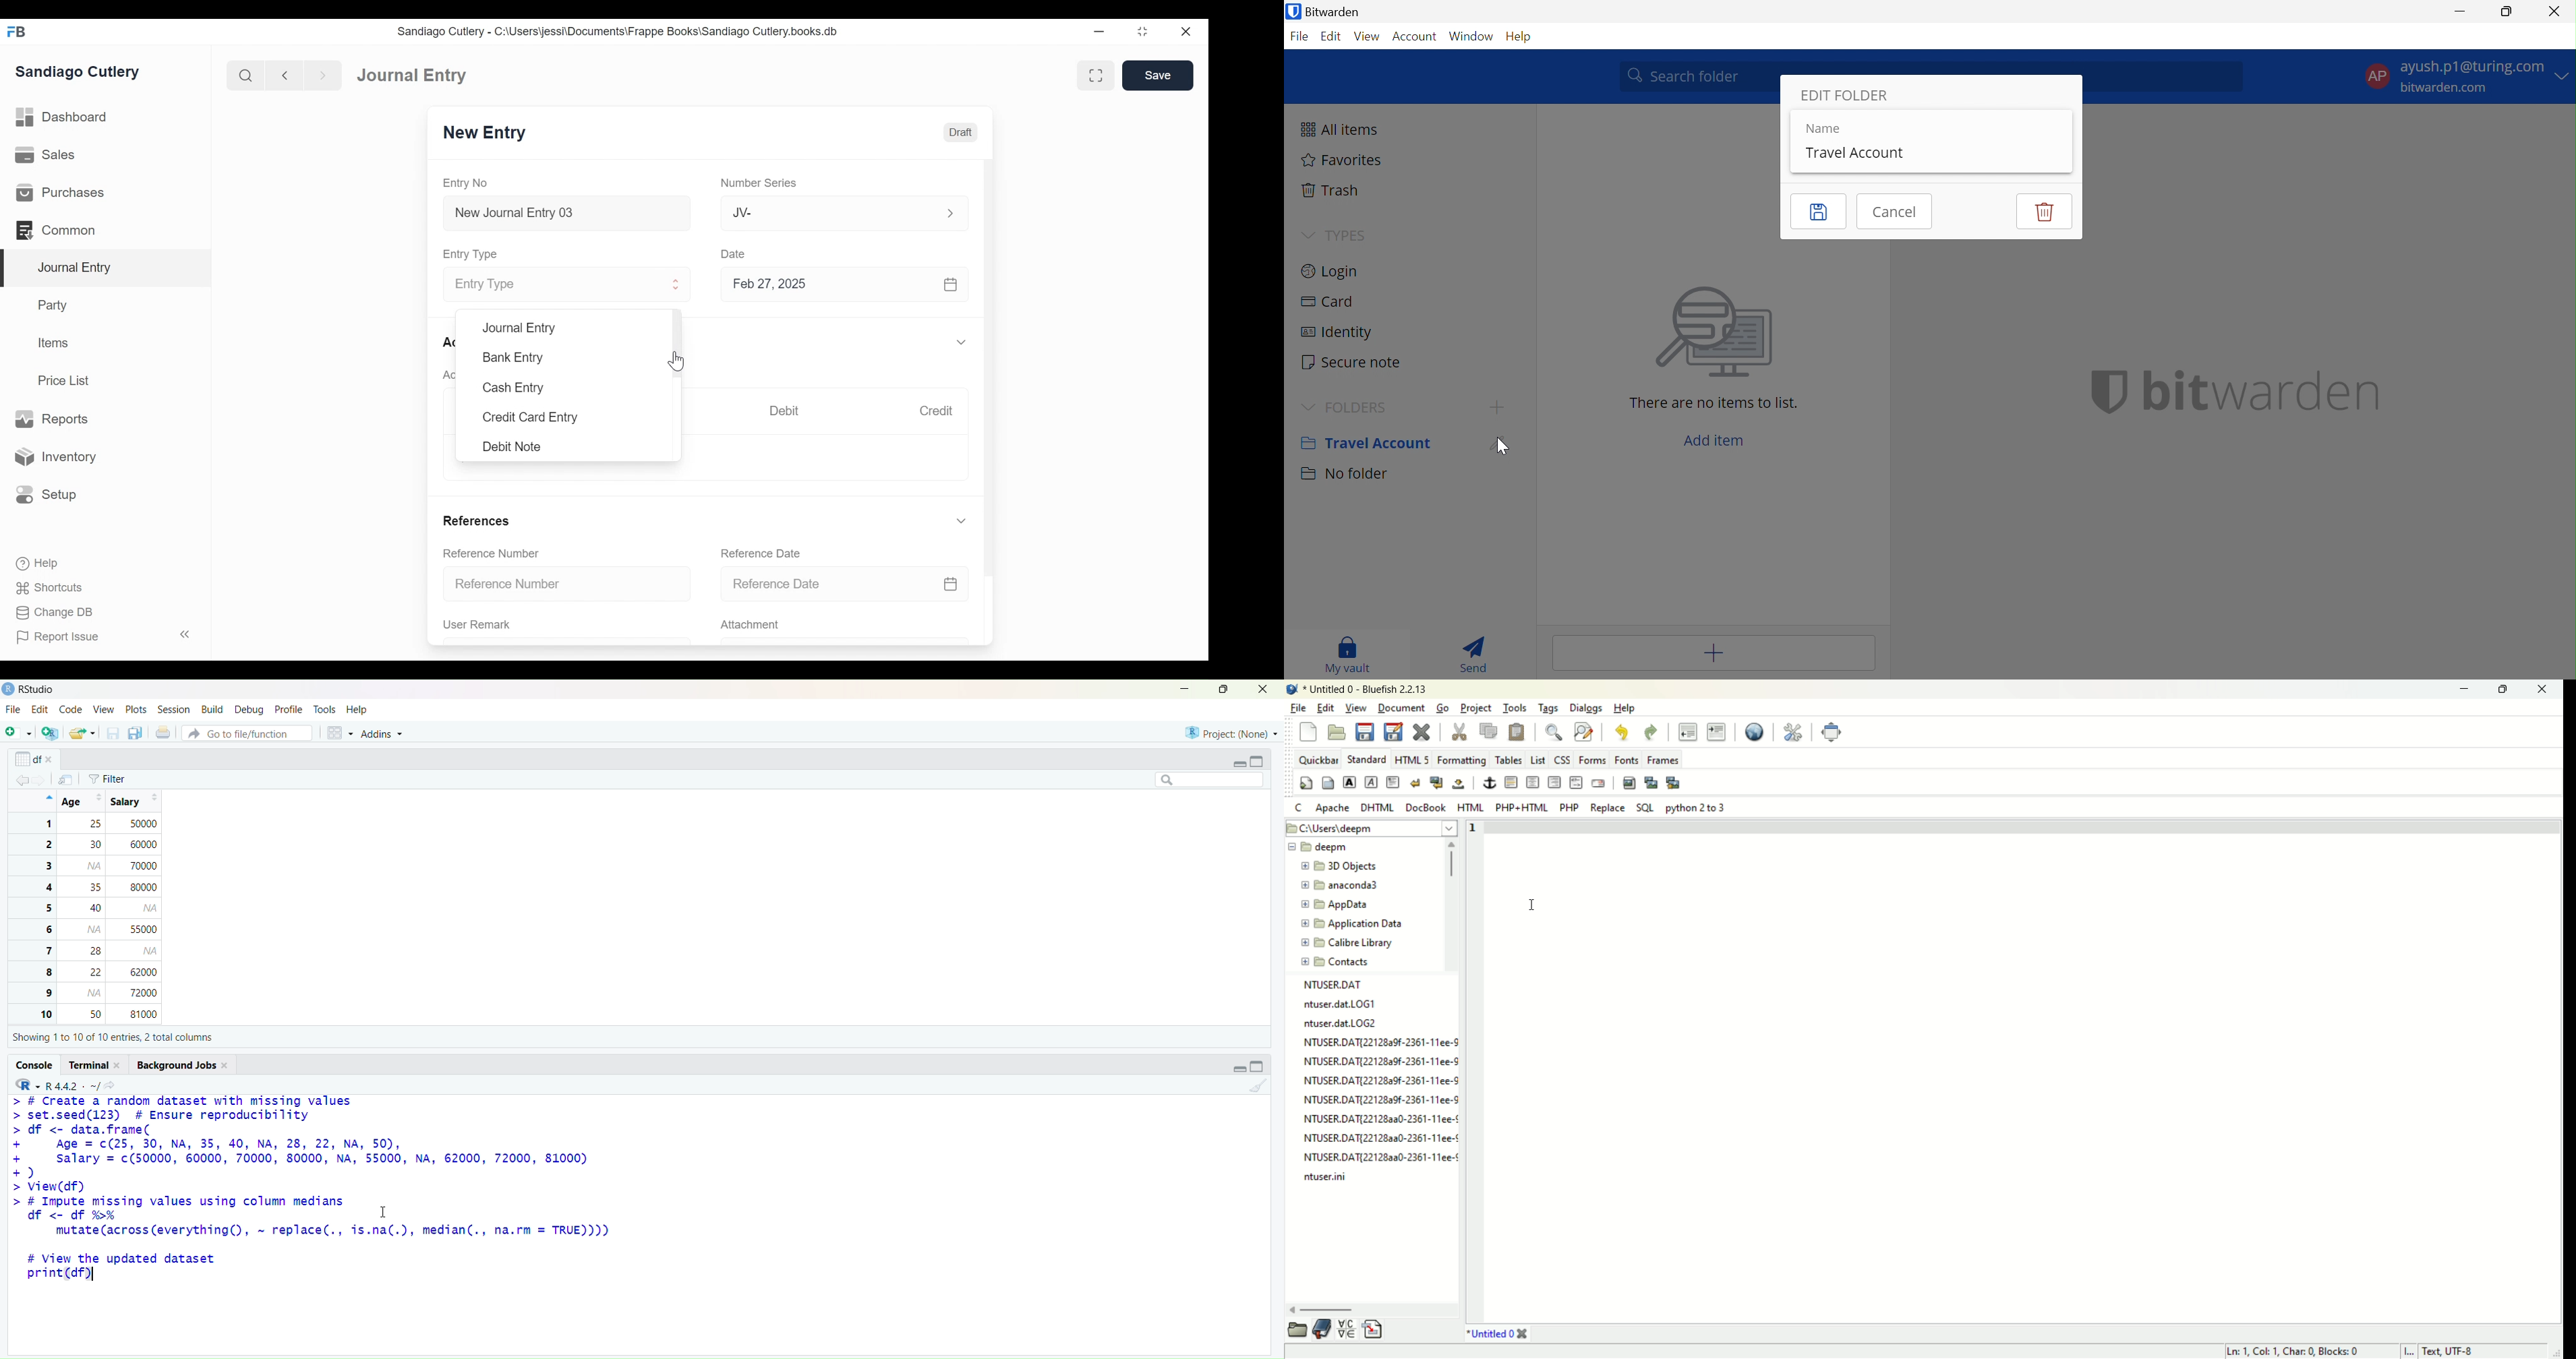 The width and height of the screenshot is (2576, 1372). Describe the element at coordinates (341, 1245) in the screenshot. I see `> # Impute missing values using column medians
df <- df %% I
mutate (across (everything(), ~ replace(., is.na(.), median(., na.rm = TRUE))))
# View the updated dataset
print (df)|` at that location.